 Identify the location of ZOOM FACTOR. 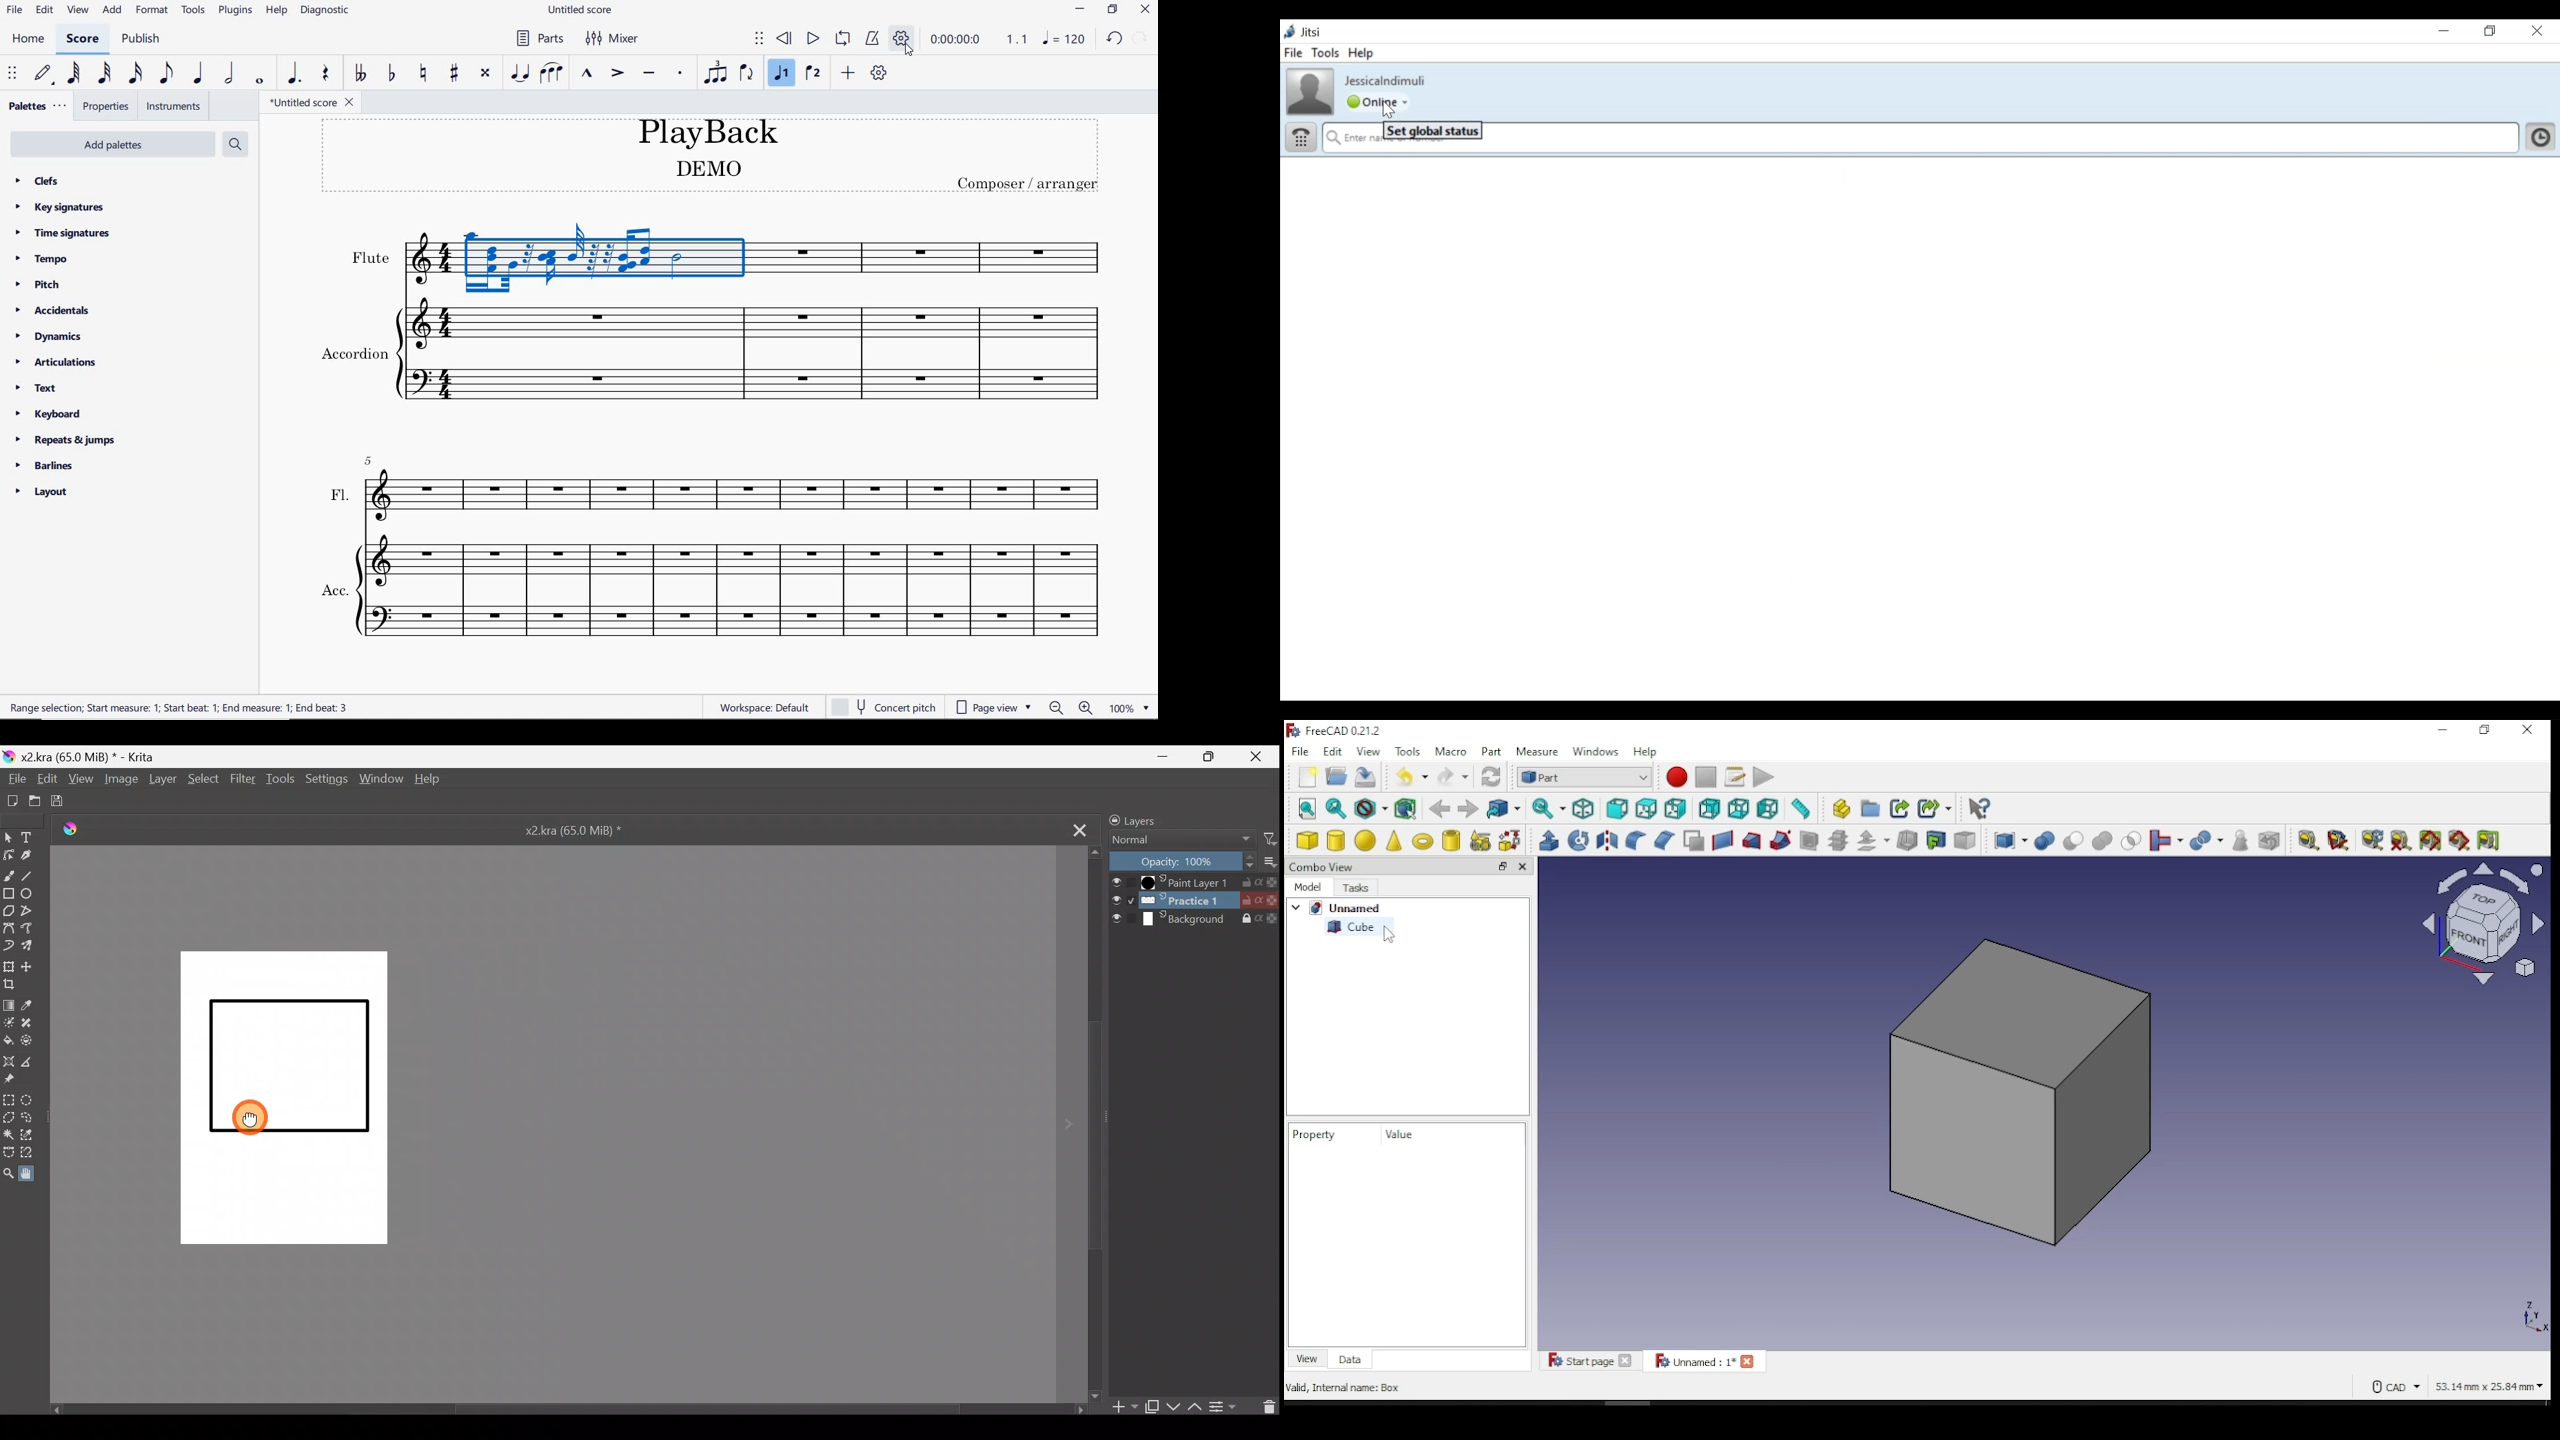
(1132, 706).